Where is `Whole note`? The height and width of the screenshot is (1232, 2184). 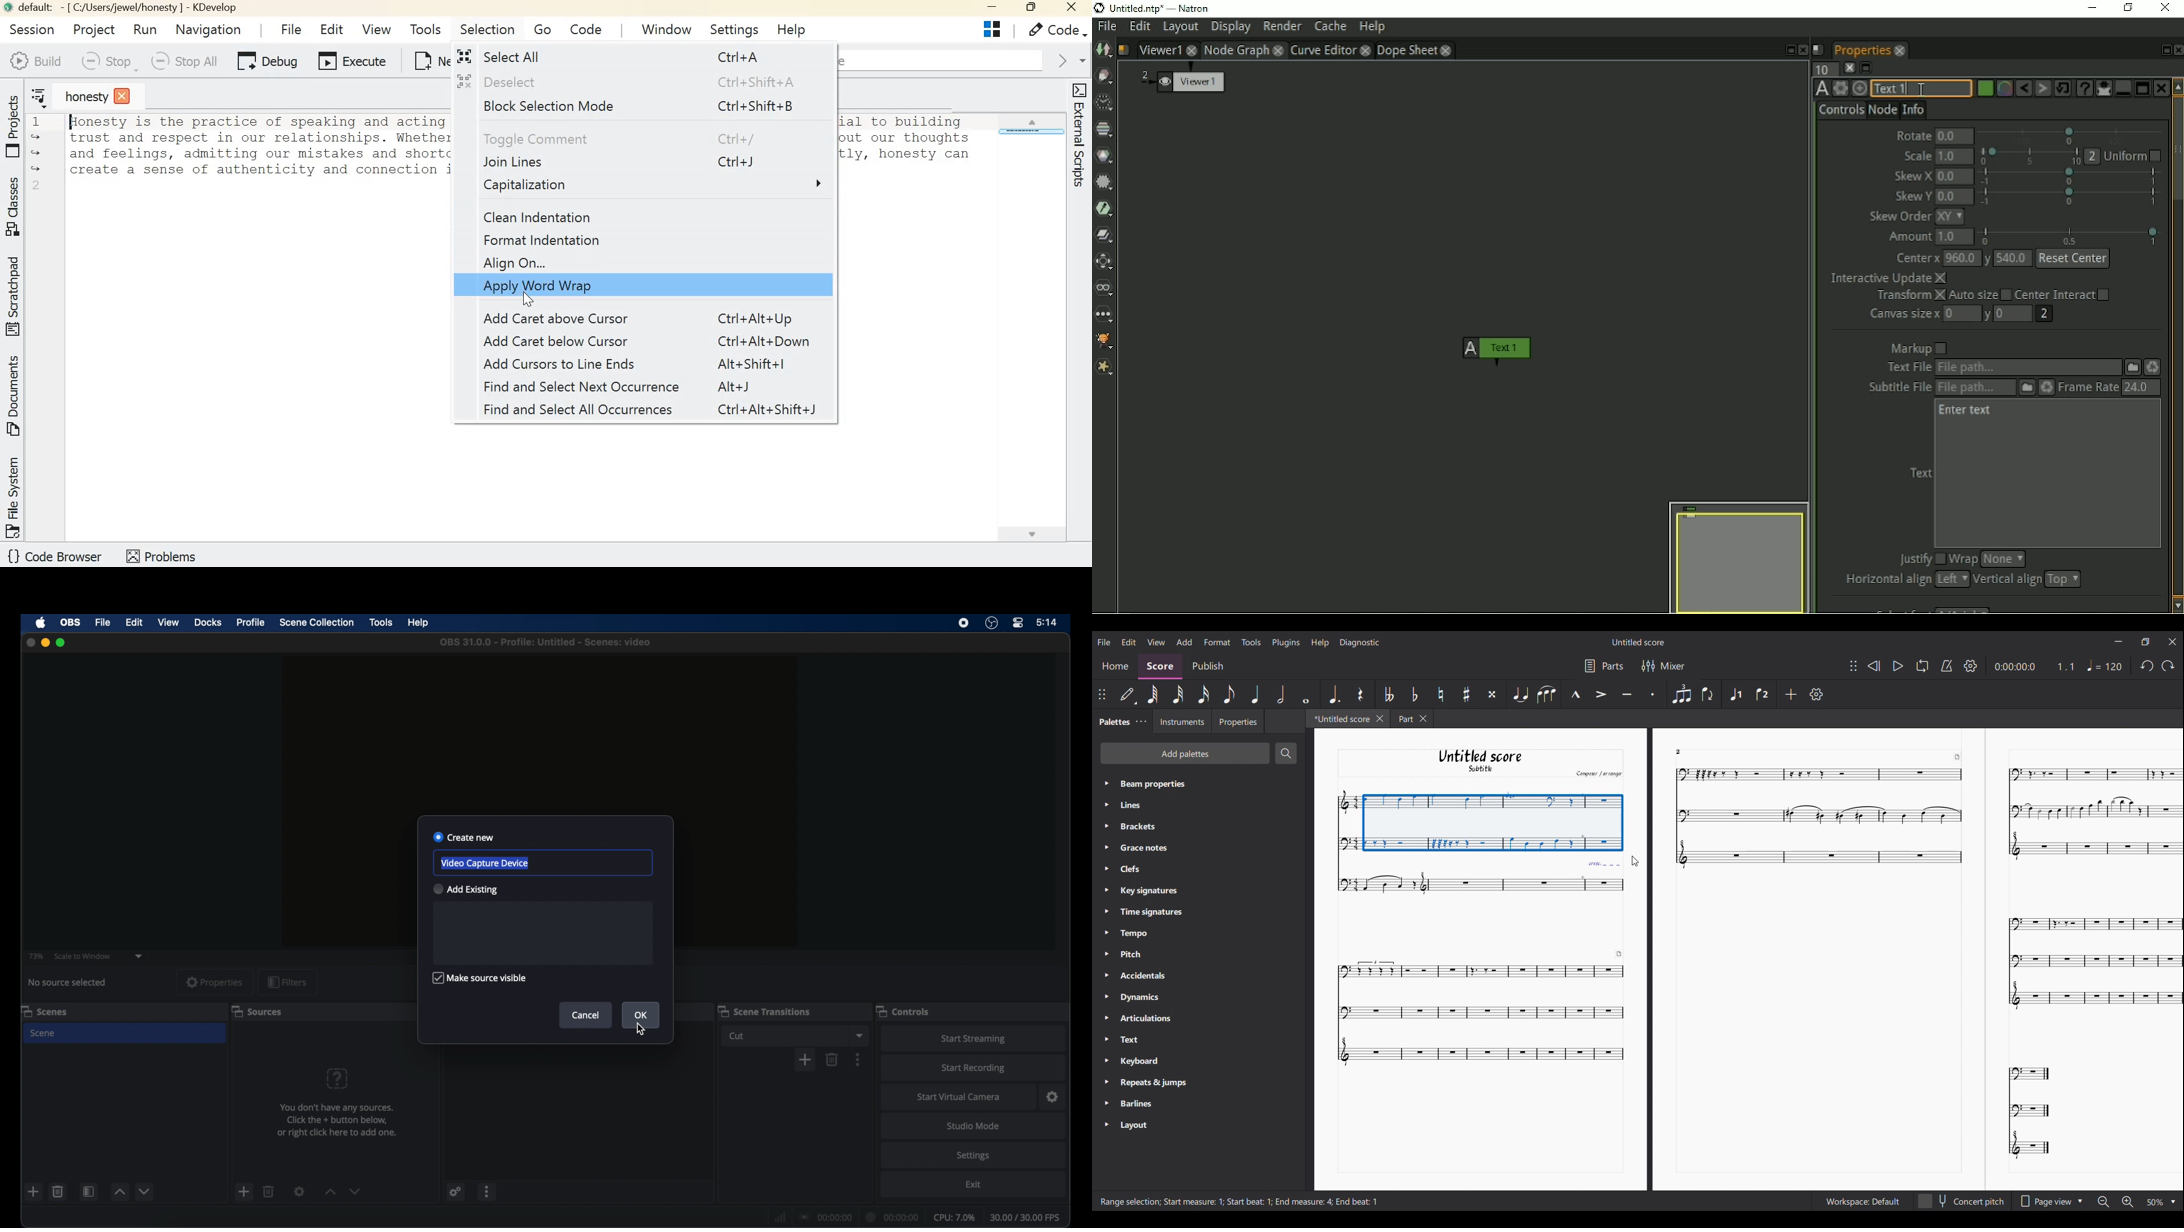 Whole note is located at coordinates (1305, 694).